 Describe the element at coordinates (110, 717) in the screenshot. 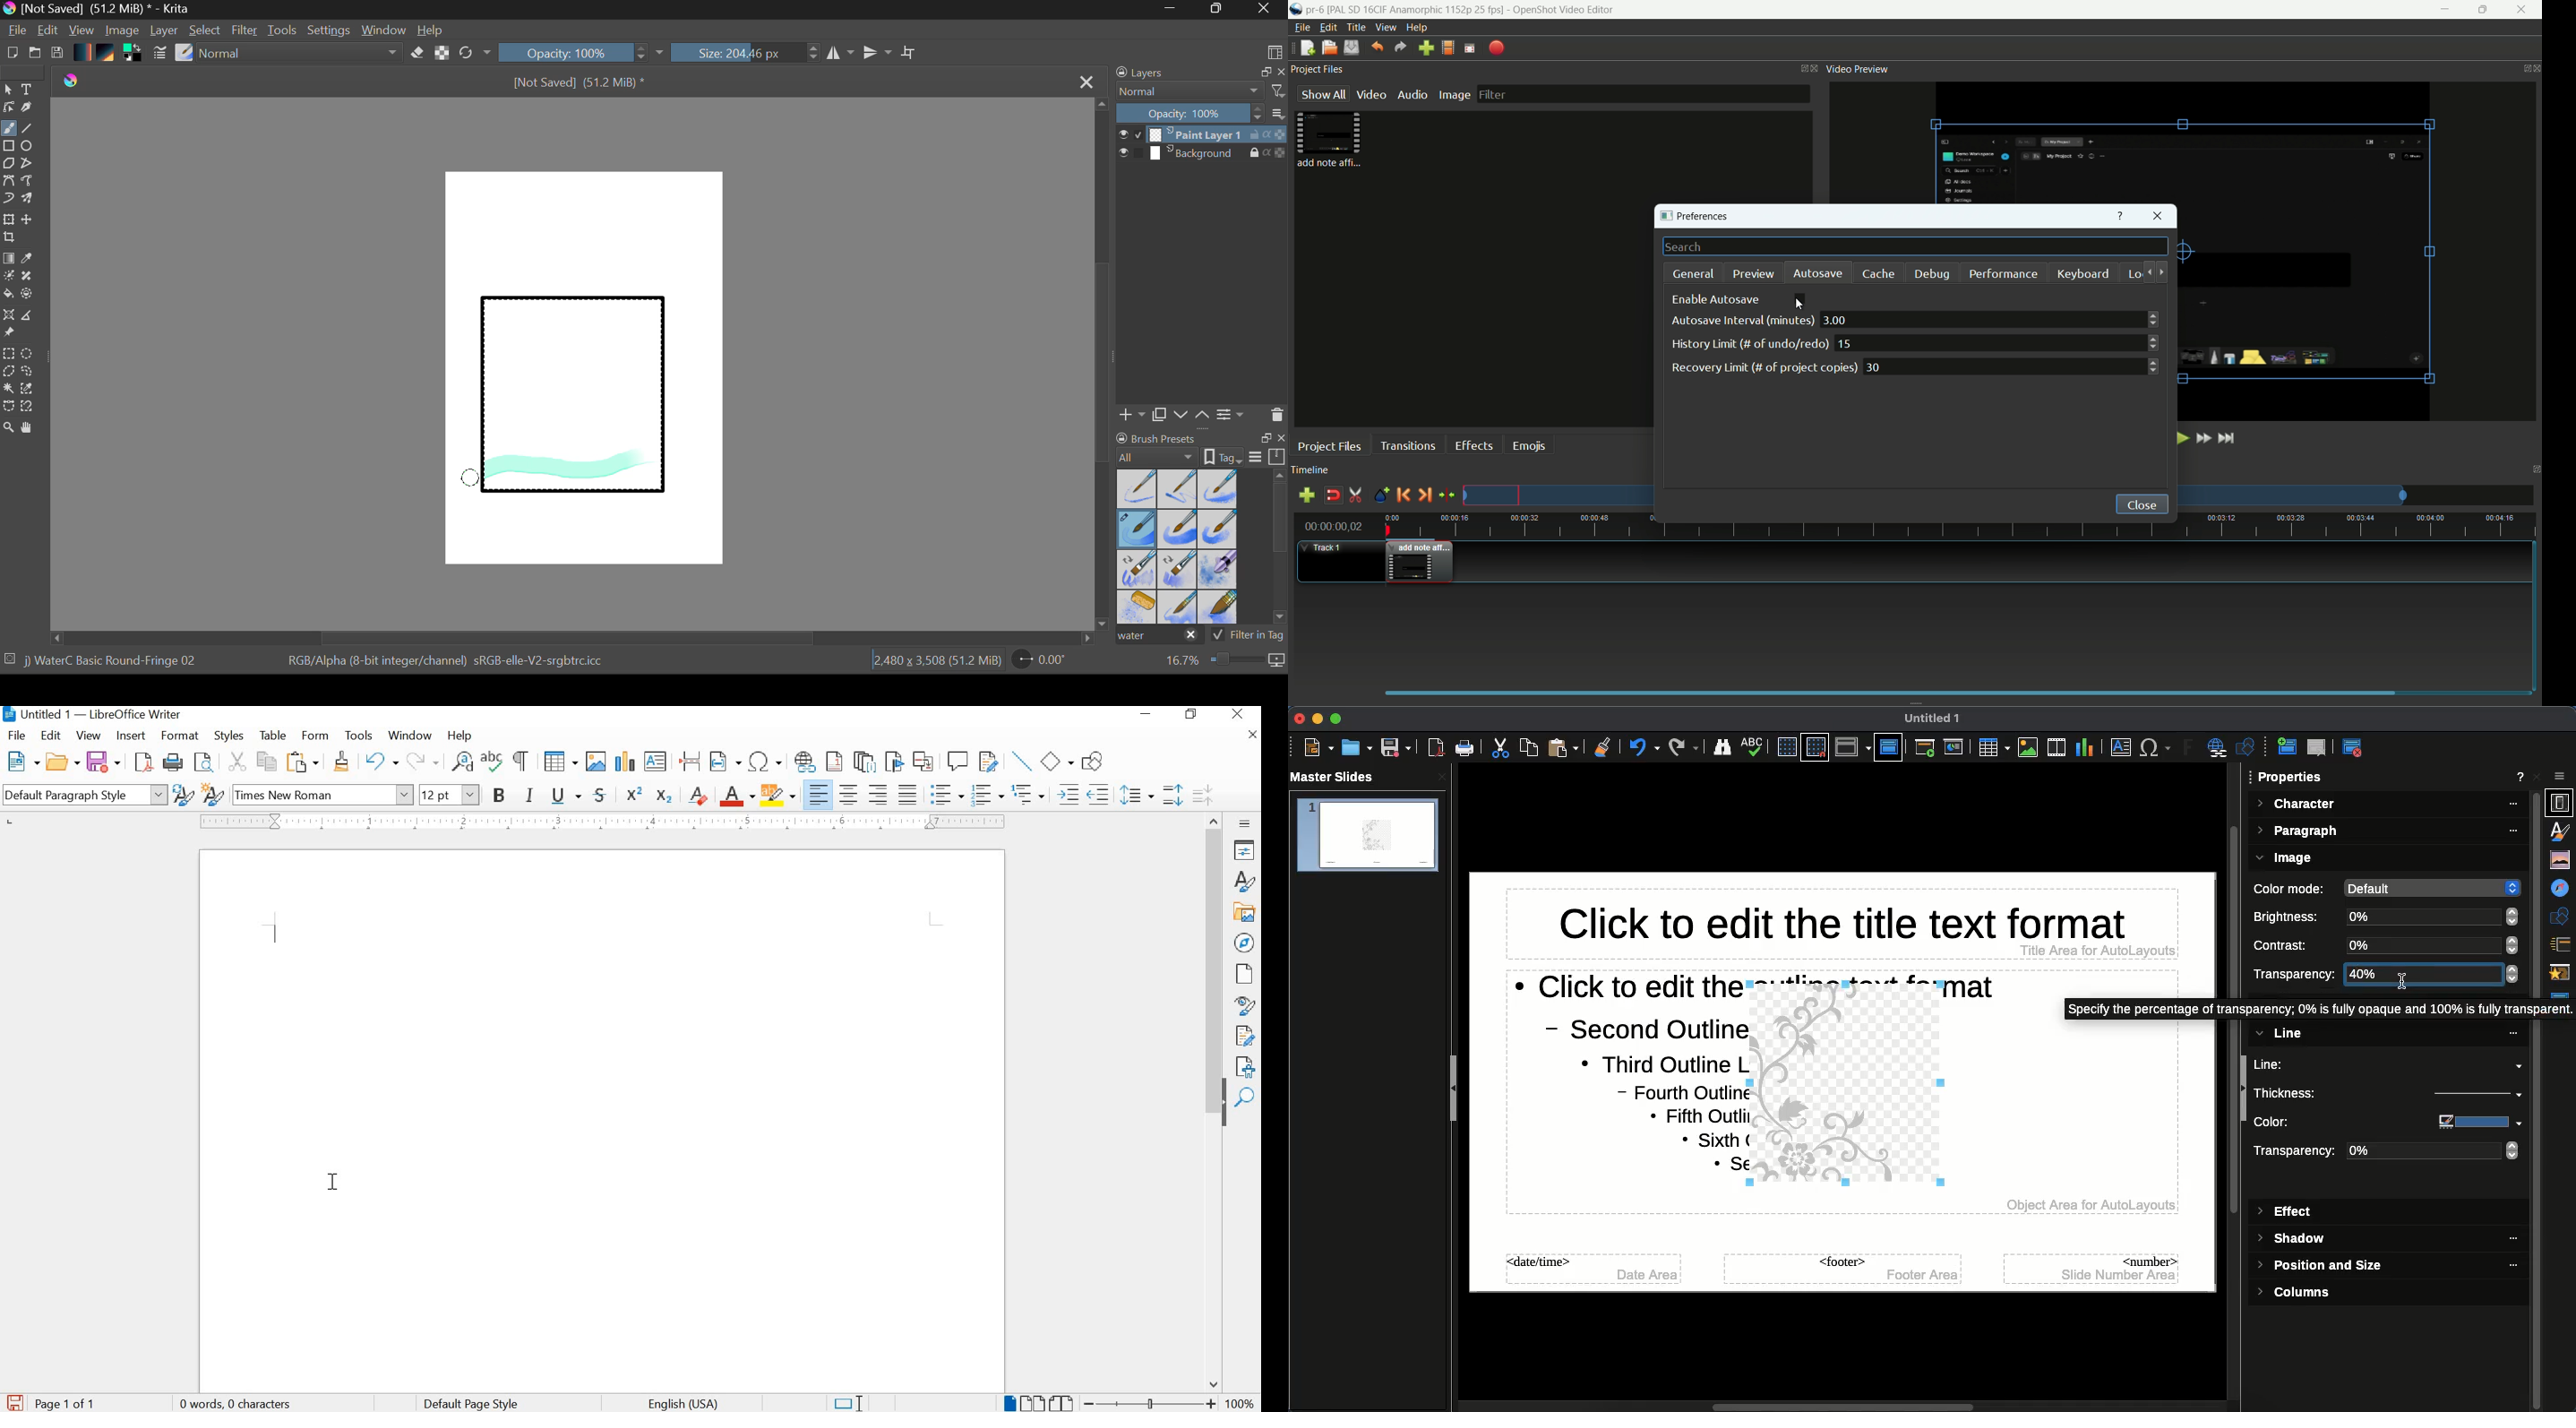

I see `untitled1 _libreOffie Writer` at that location.